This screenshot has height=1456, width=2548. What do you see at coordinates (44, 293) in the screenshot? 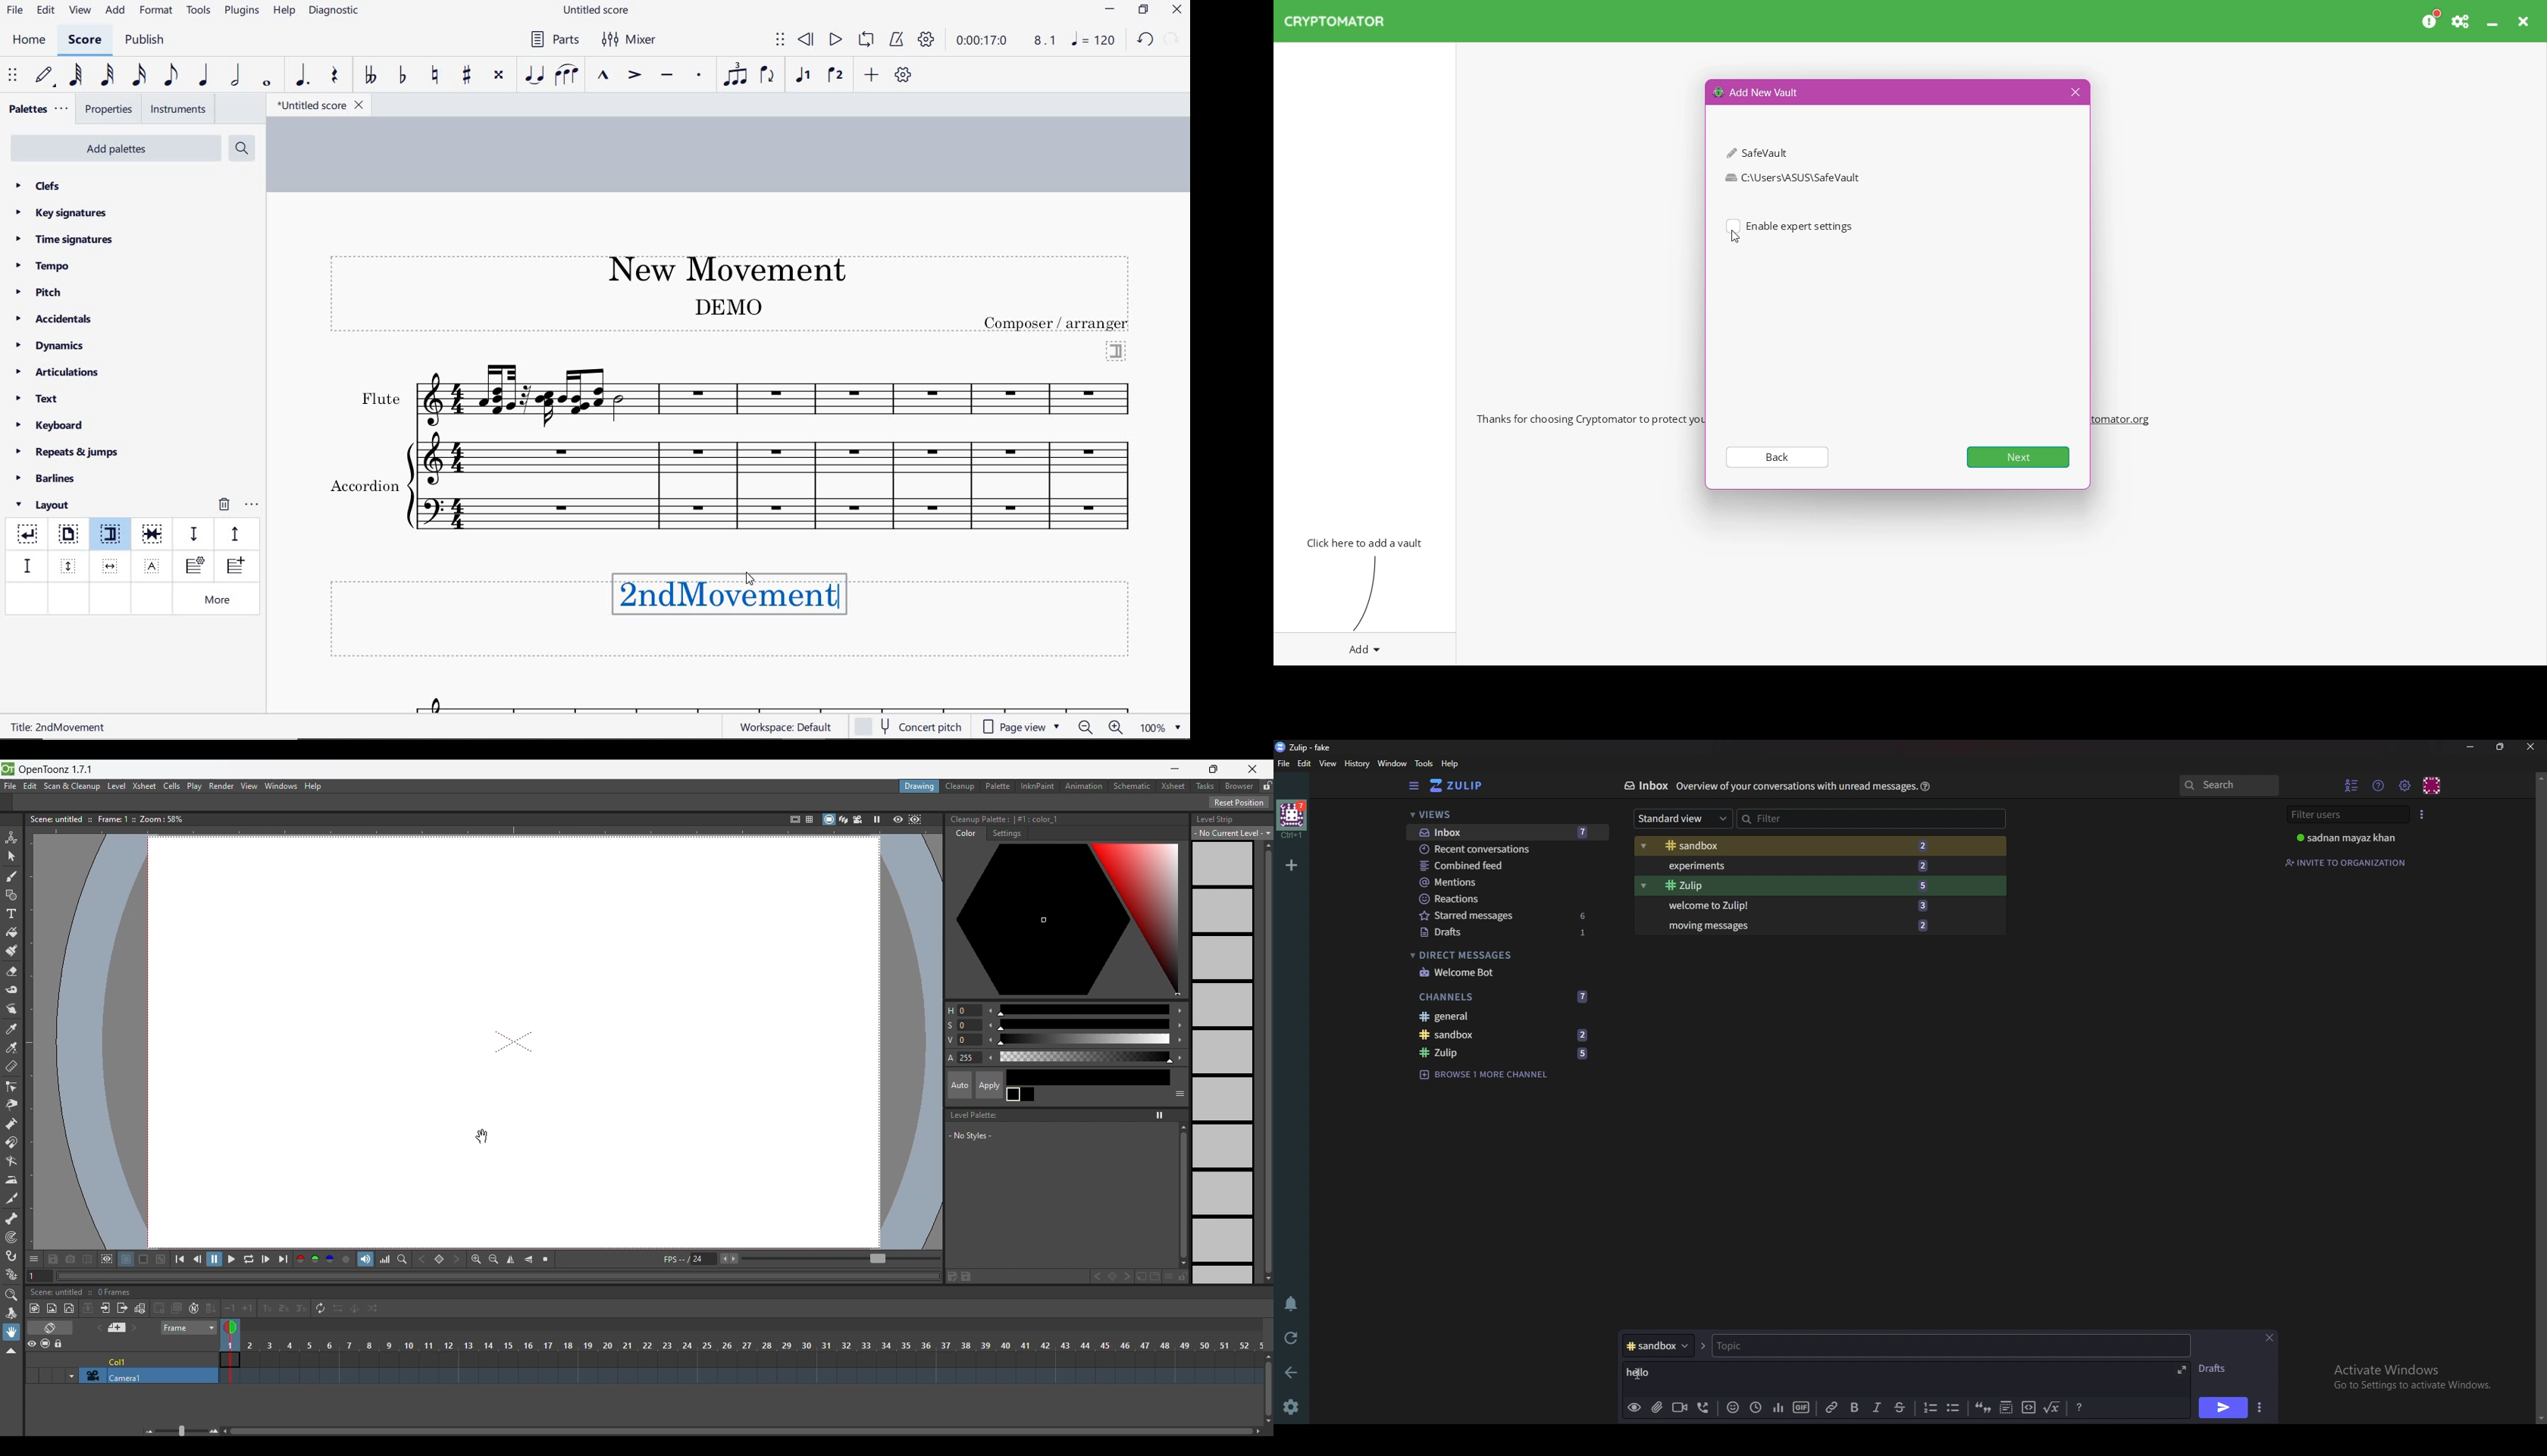
I see `pitch` at bounding box center [44, 293].